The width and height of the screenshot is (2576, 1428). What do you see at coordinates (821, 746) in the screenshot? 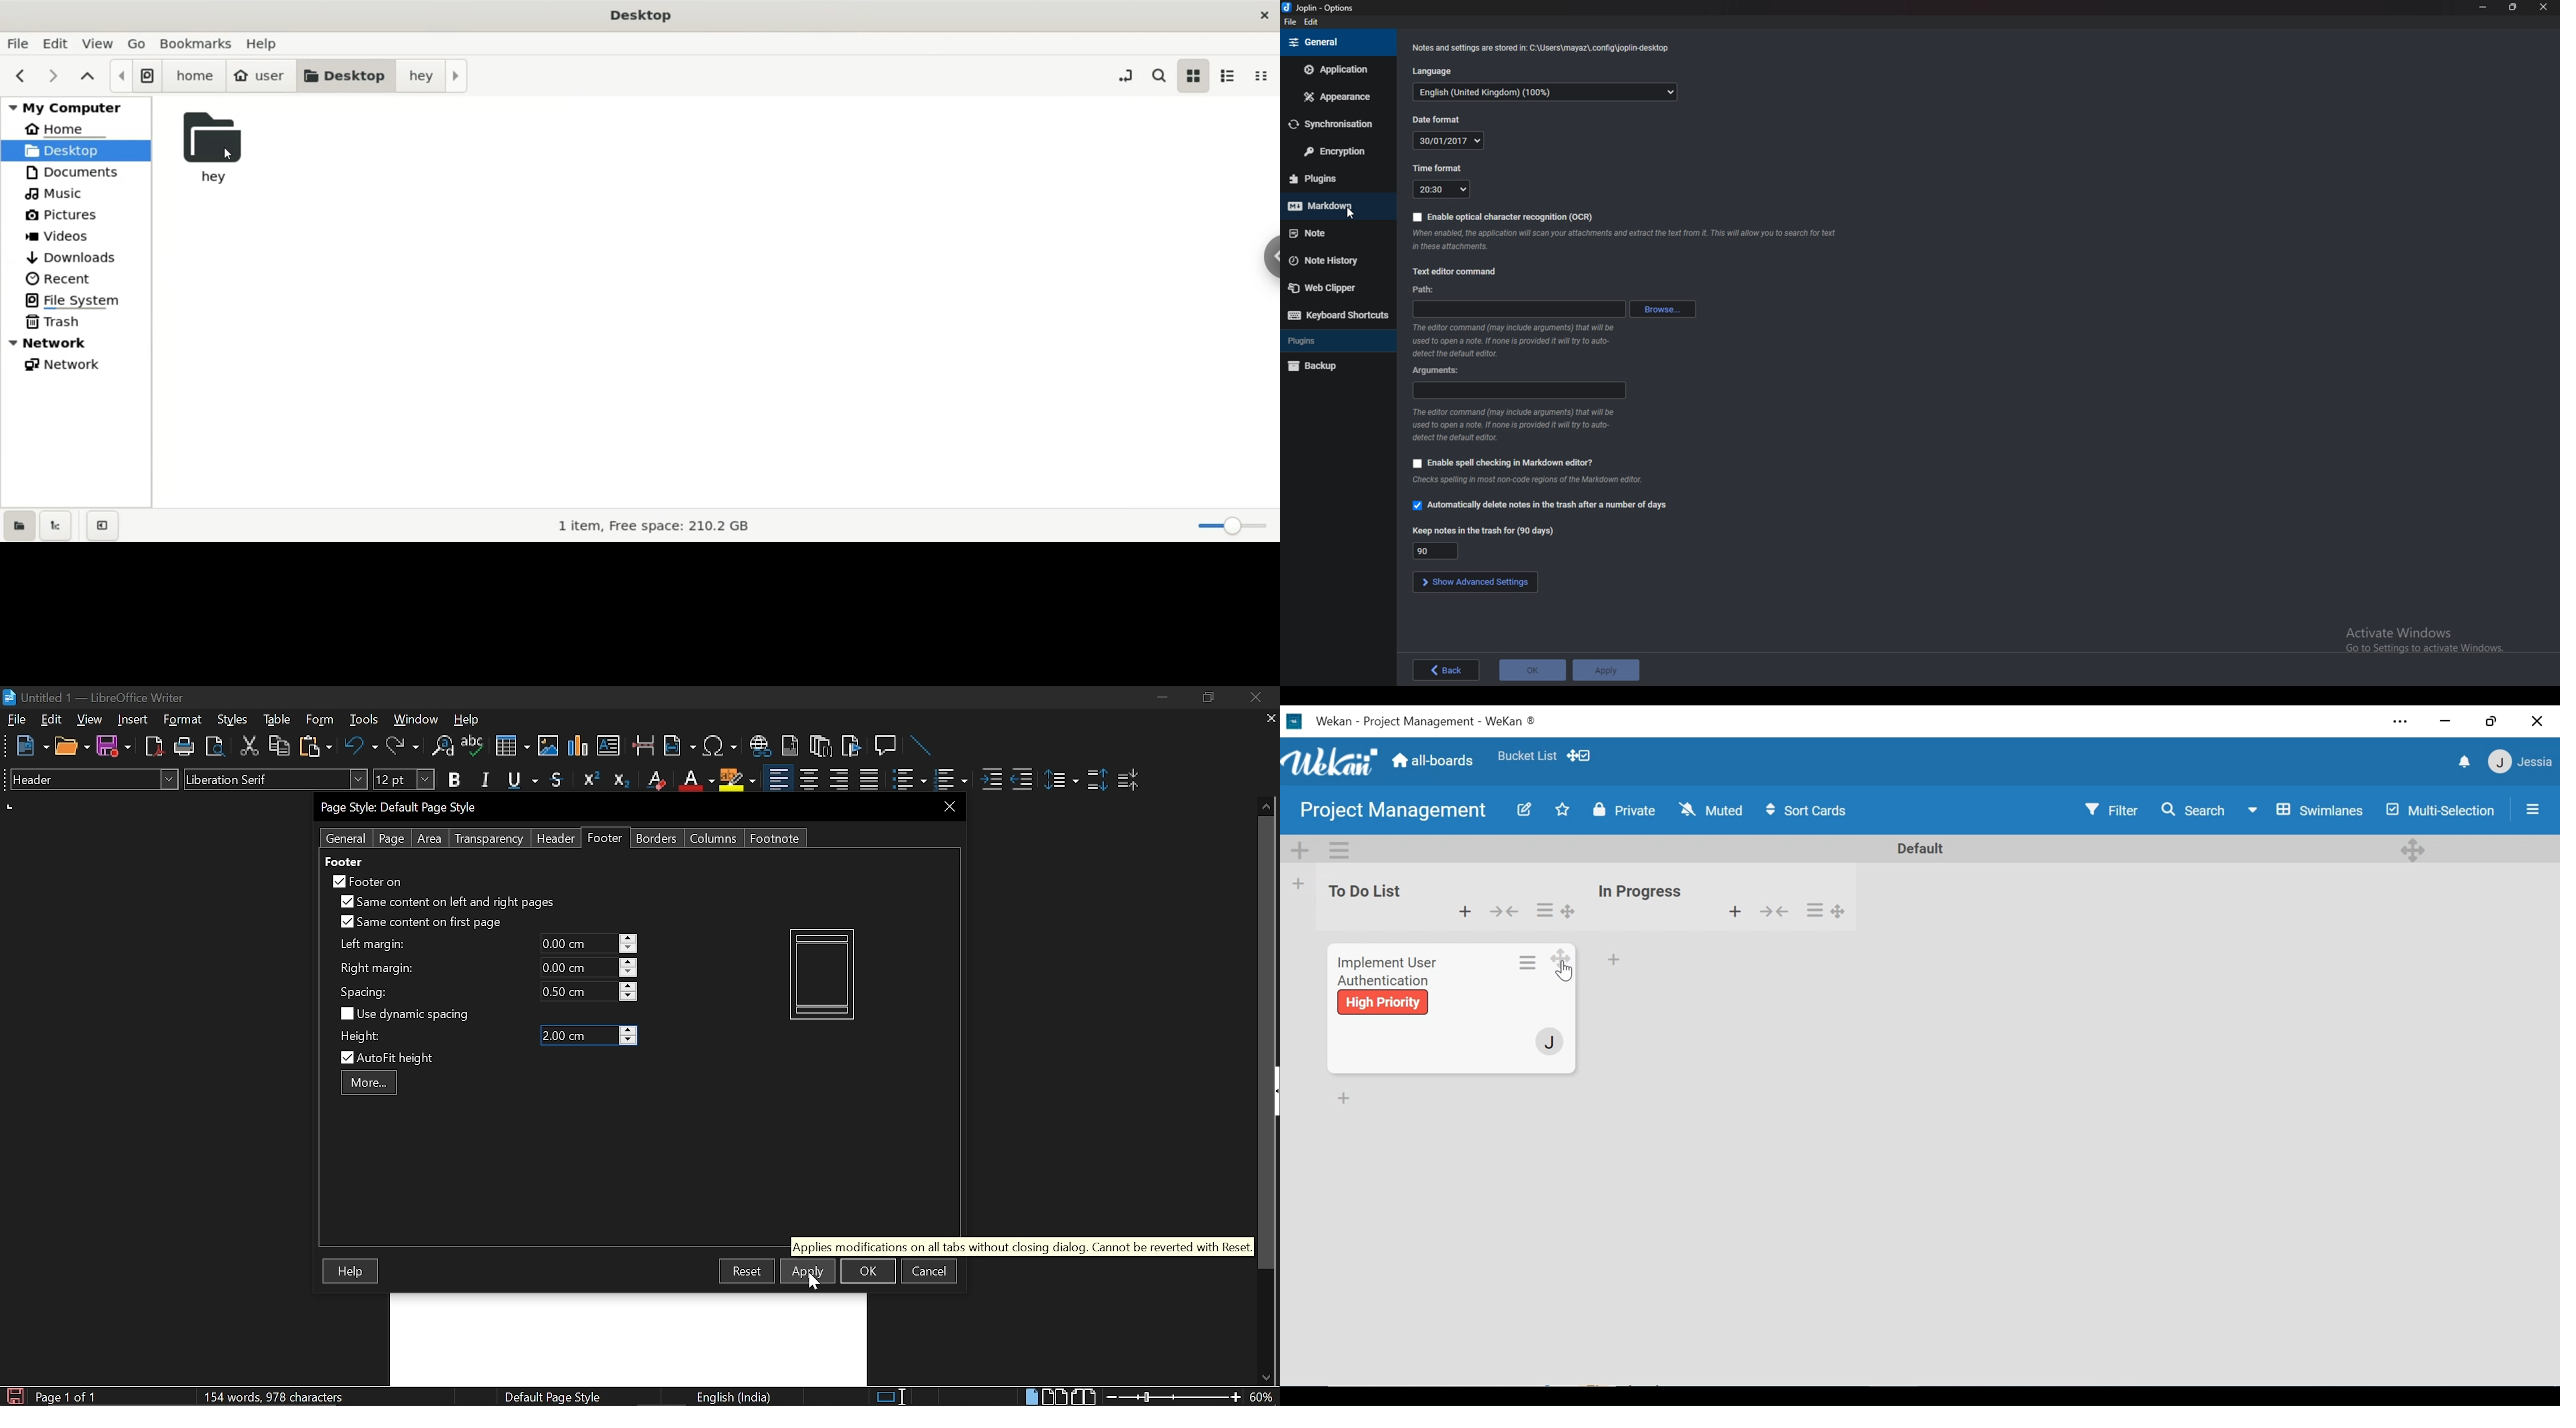
I see `Insert footnote` at bounding box center [821, 746].